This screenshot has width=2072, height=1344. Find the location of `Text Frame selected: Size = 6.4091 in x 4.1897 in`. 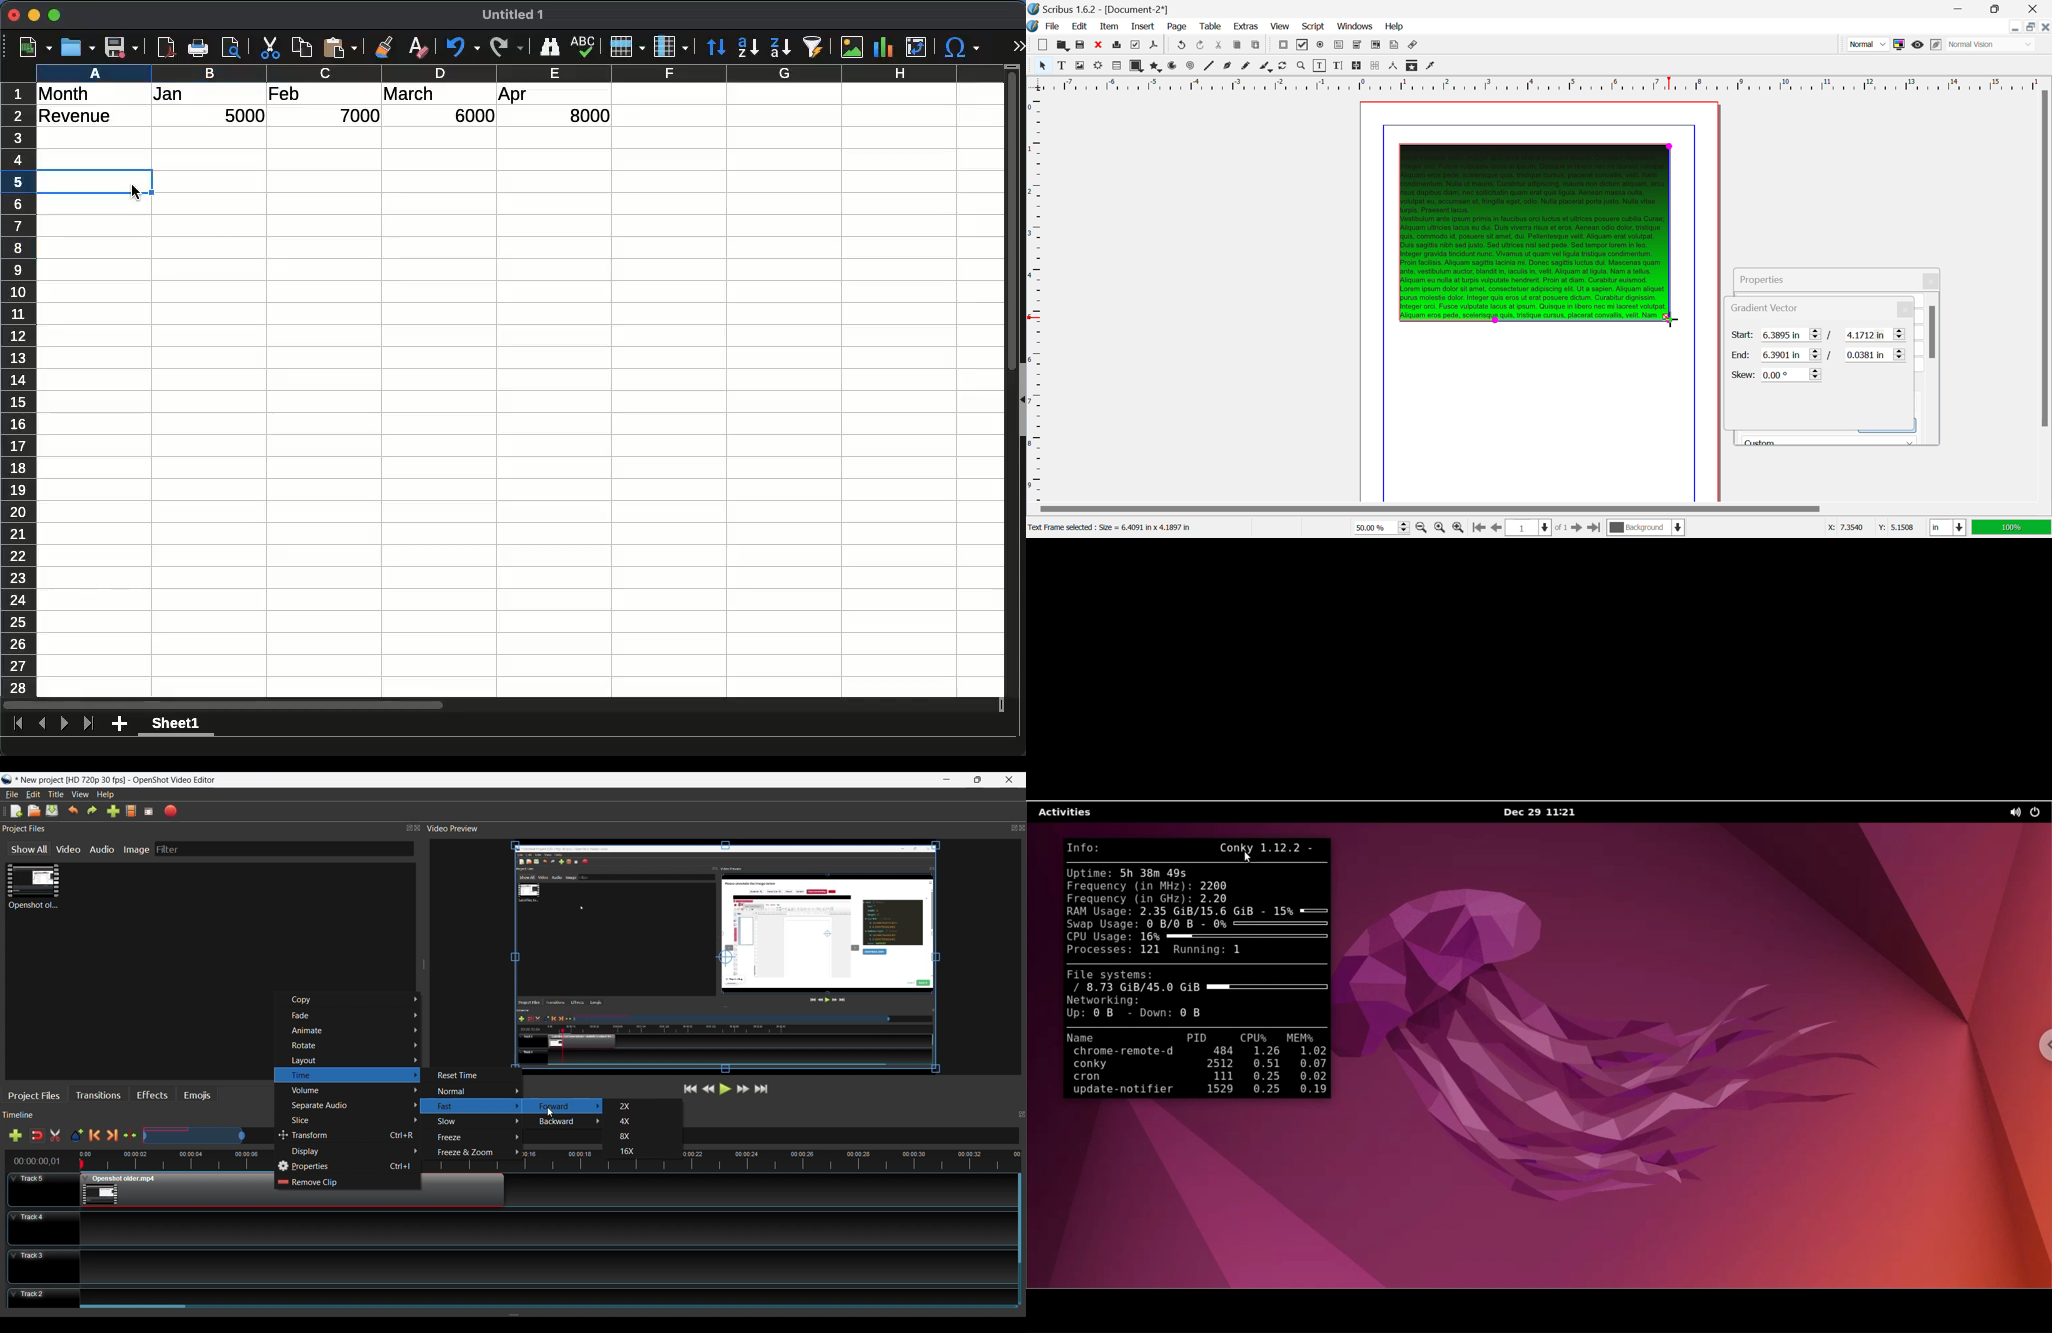

Text Frame selected: Size = 6.4091 in x 4.1897 in is located at coordinates (1112, 528).